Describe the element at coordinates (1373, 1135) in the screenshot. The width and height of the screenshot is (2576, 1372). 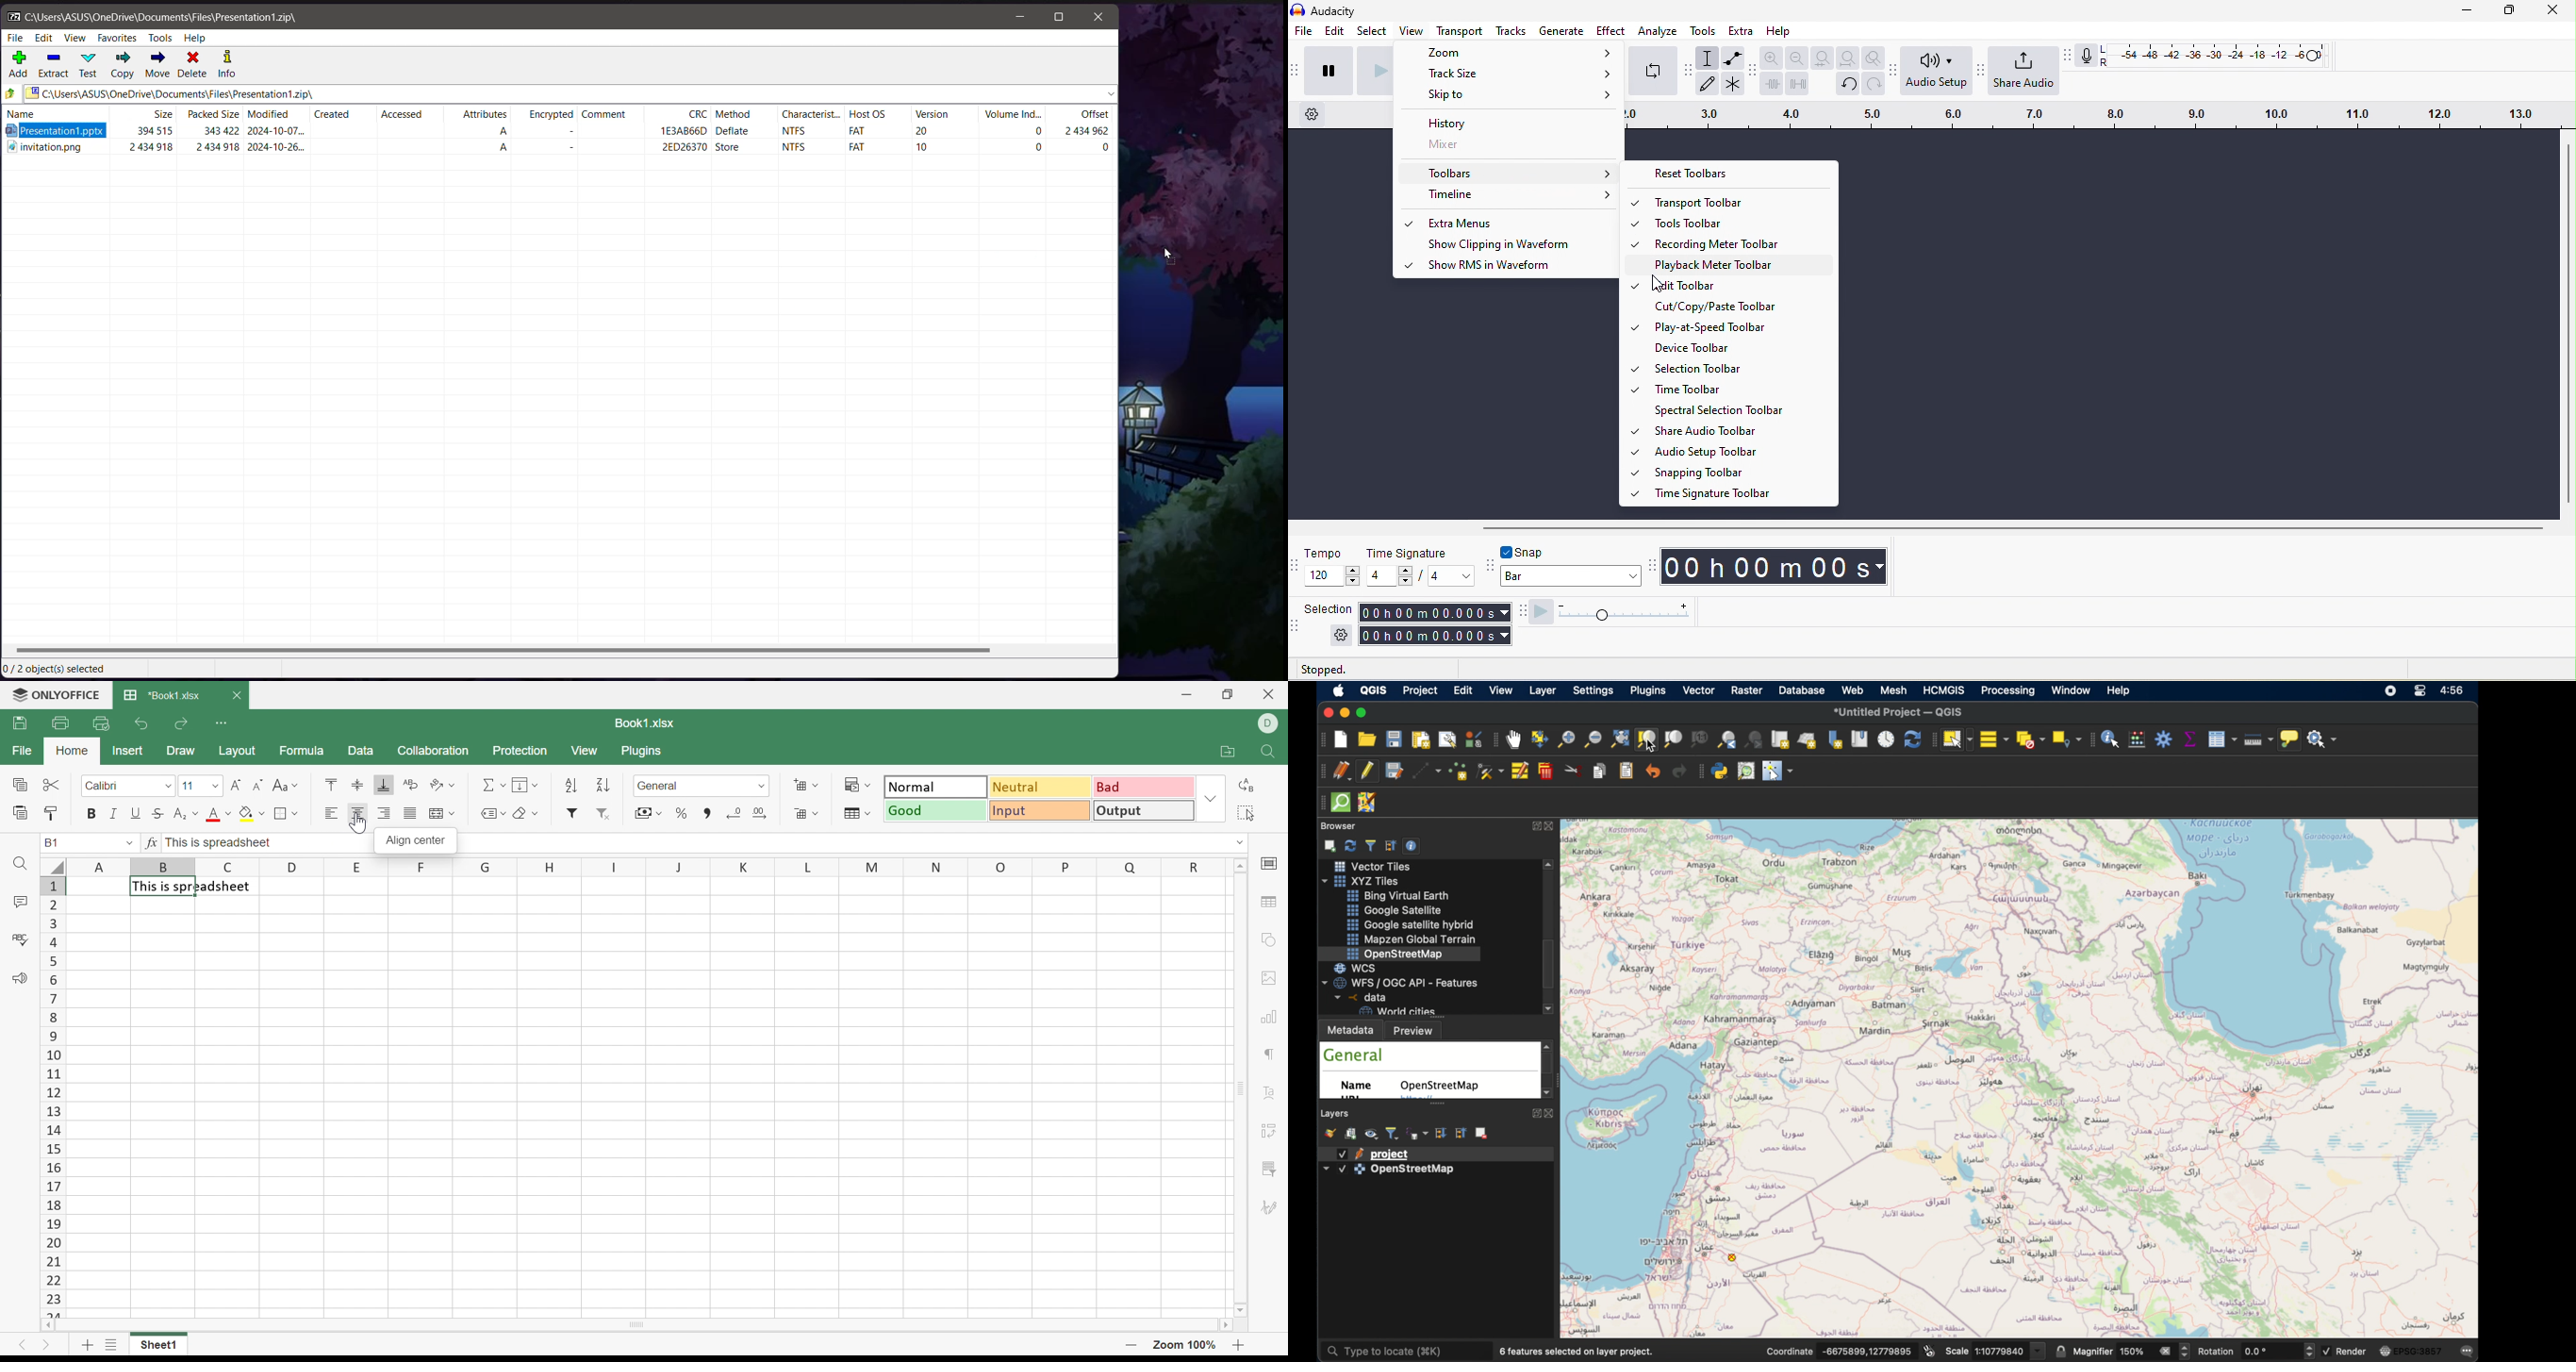
I see `manage map themes` at that location.